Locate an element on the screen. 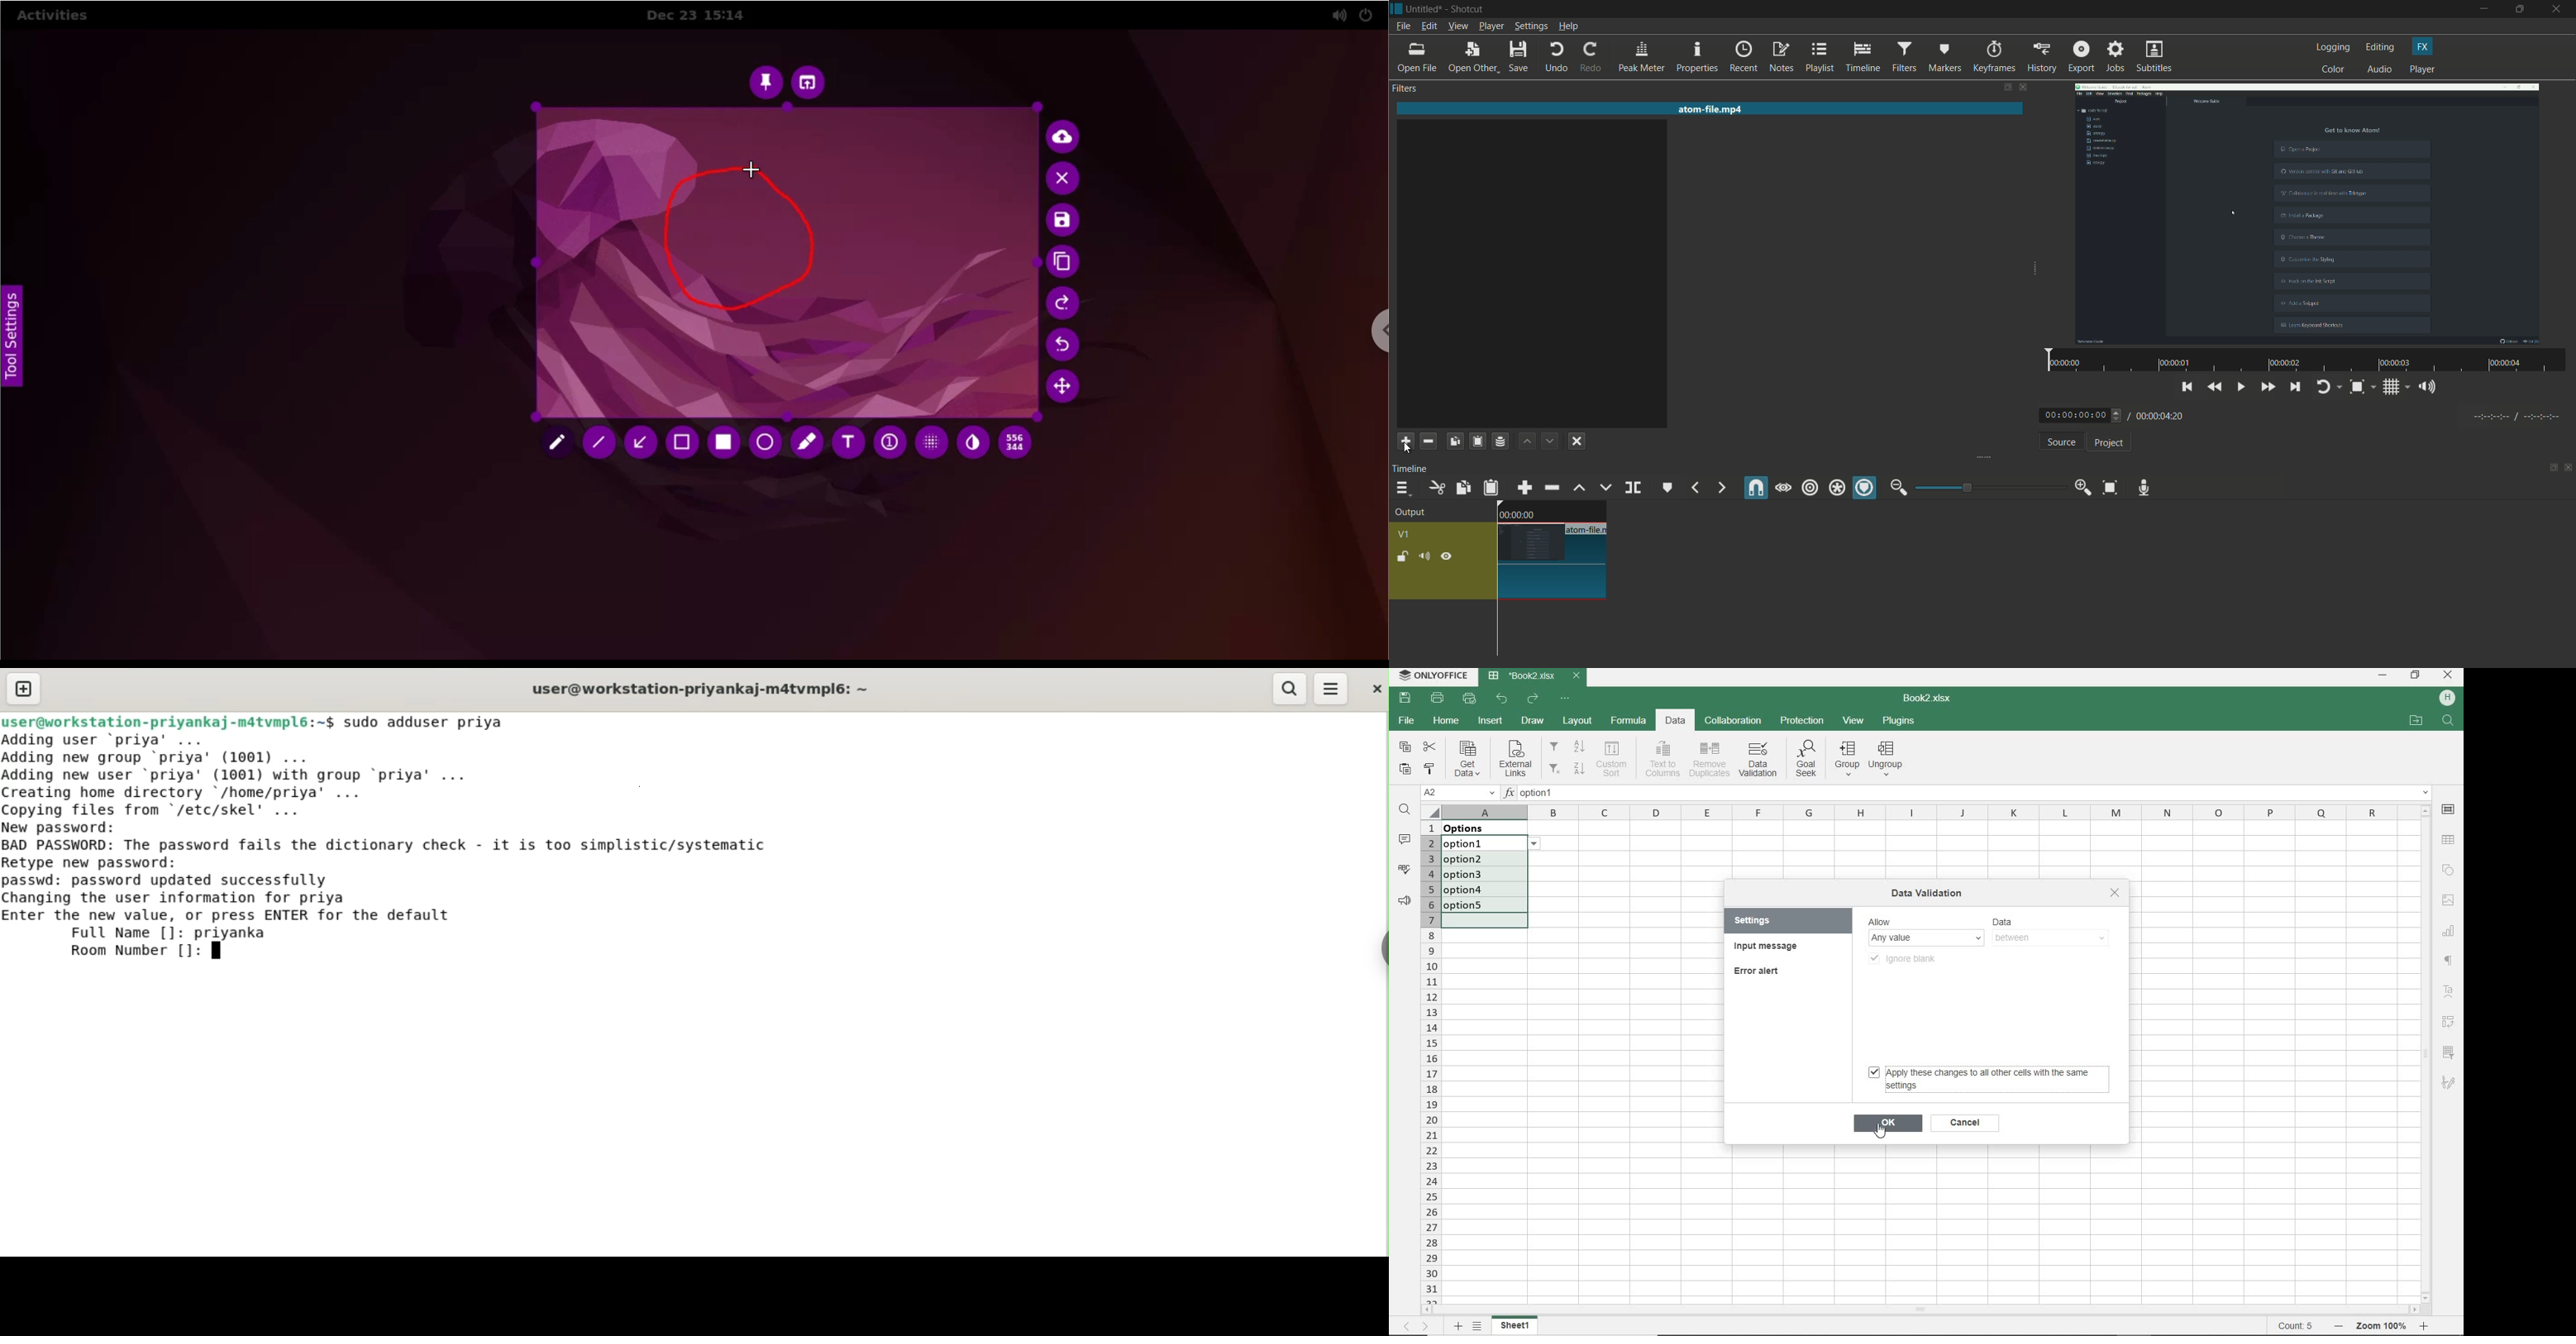 This screenshot has height=1344, width=2576. Untitled (file name) is located at coordinates (1427, 9).